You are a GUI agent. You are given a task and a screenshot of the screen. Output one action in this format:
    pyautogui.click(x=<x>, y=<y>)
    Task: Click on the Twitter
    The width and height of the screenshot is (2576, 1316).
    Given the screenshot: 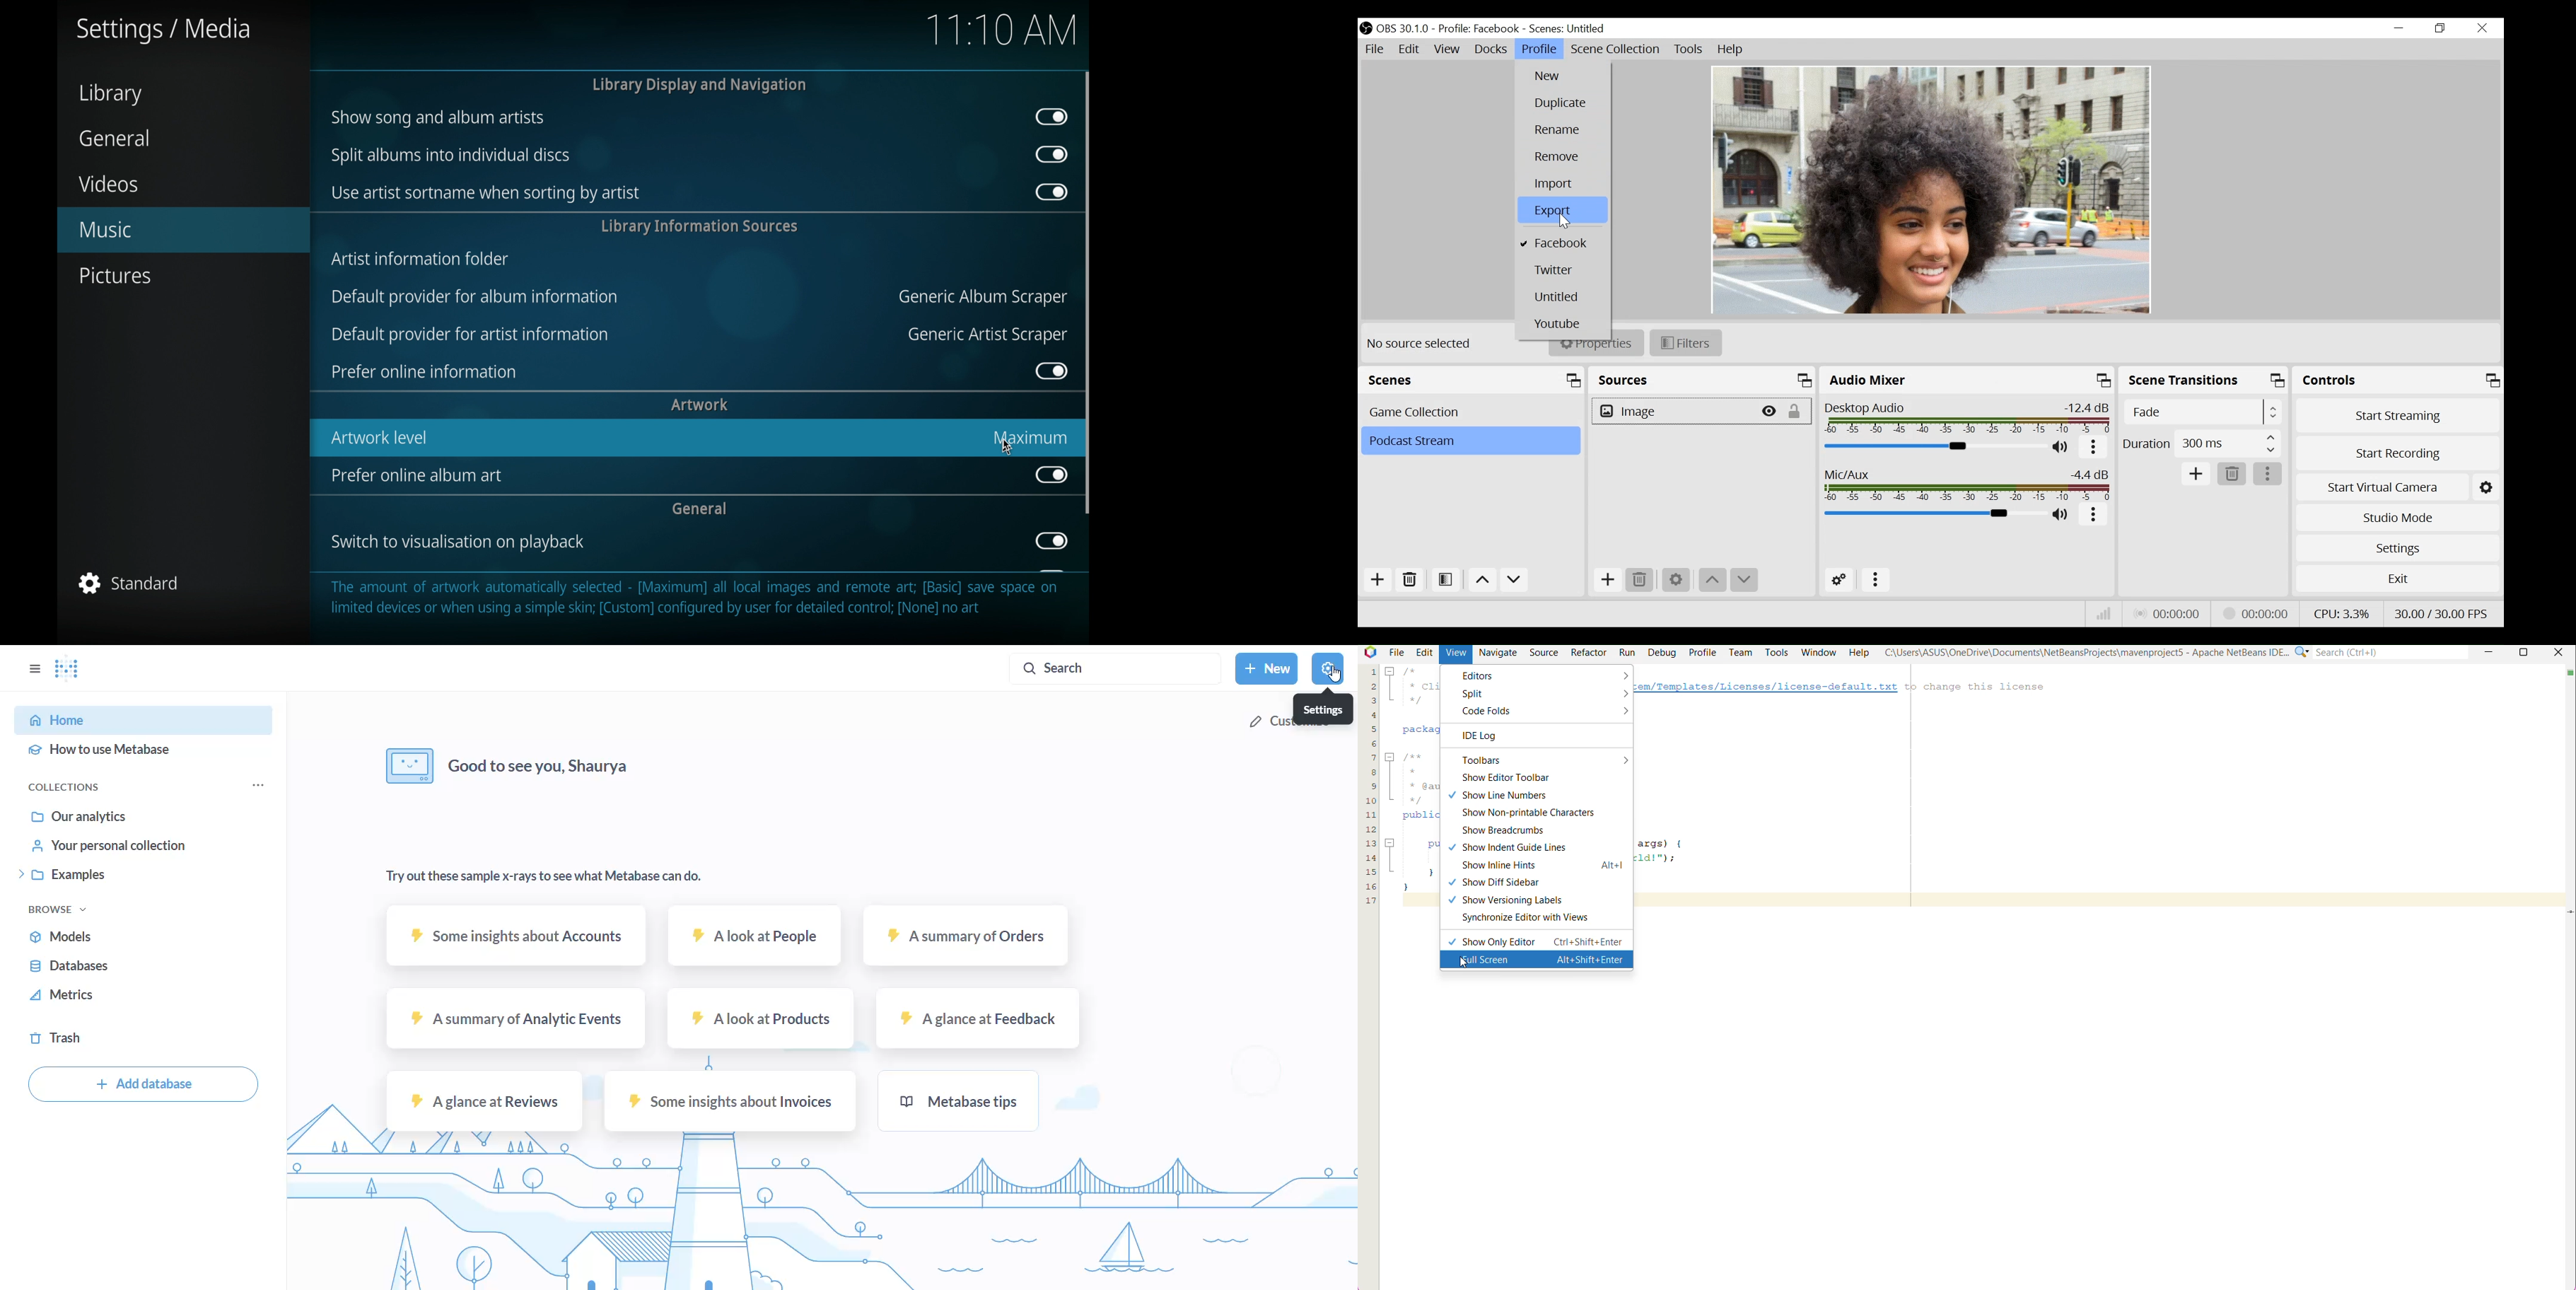 What is the action you would take?
    pyautogui.click(x=1561, y=272)
    